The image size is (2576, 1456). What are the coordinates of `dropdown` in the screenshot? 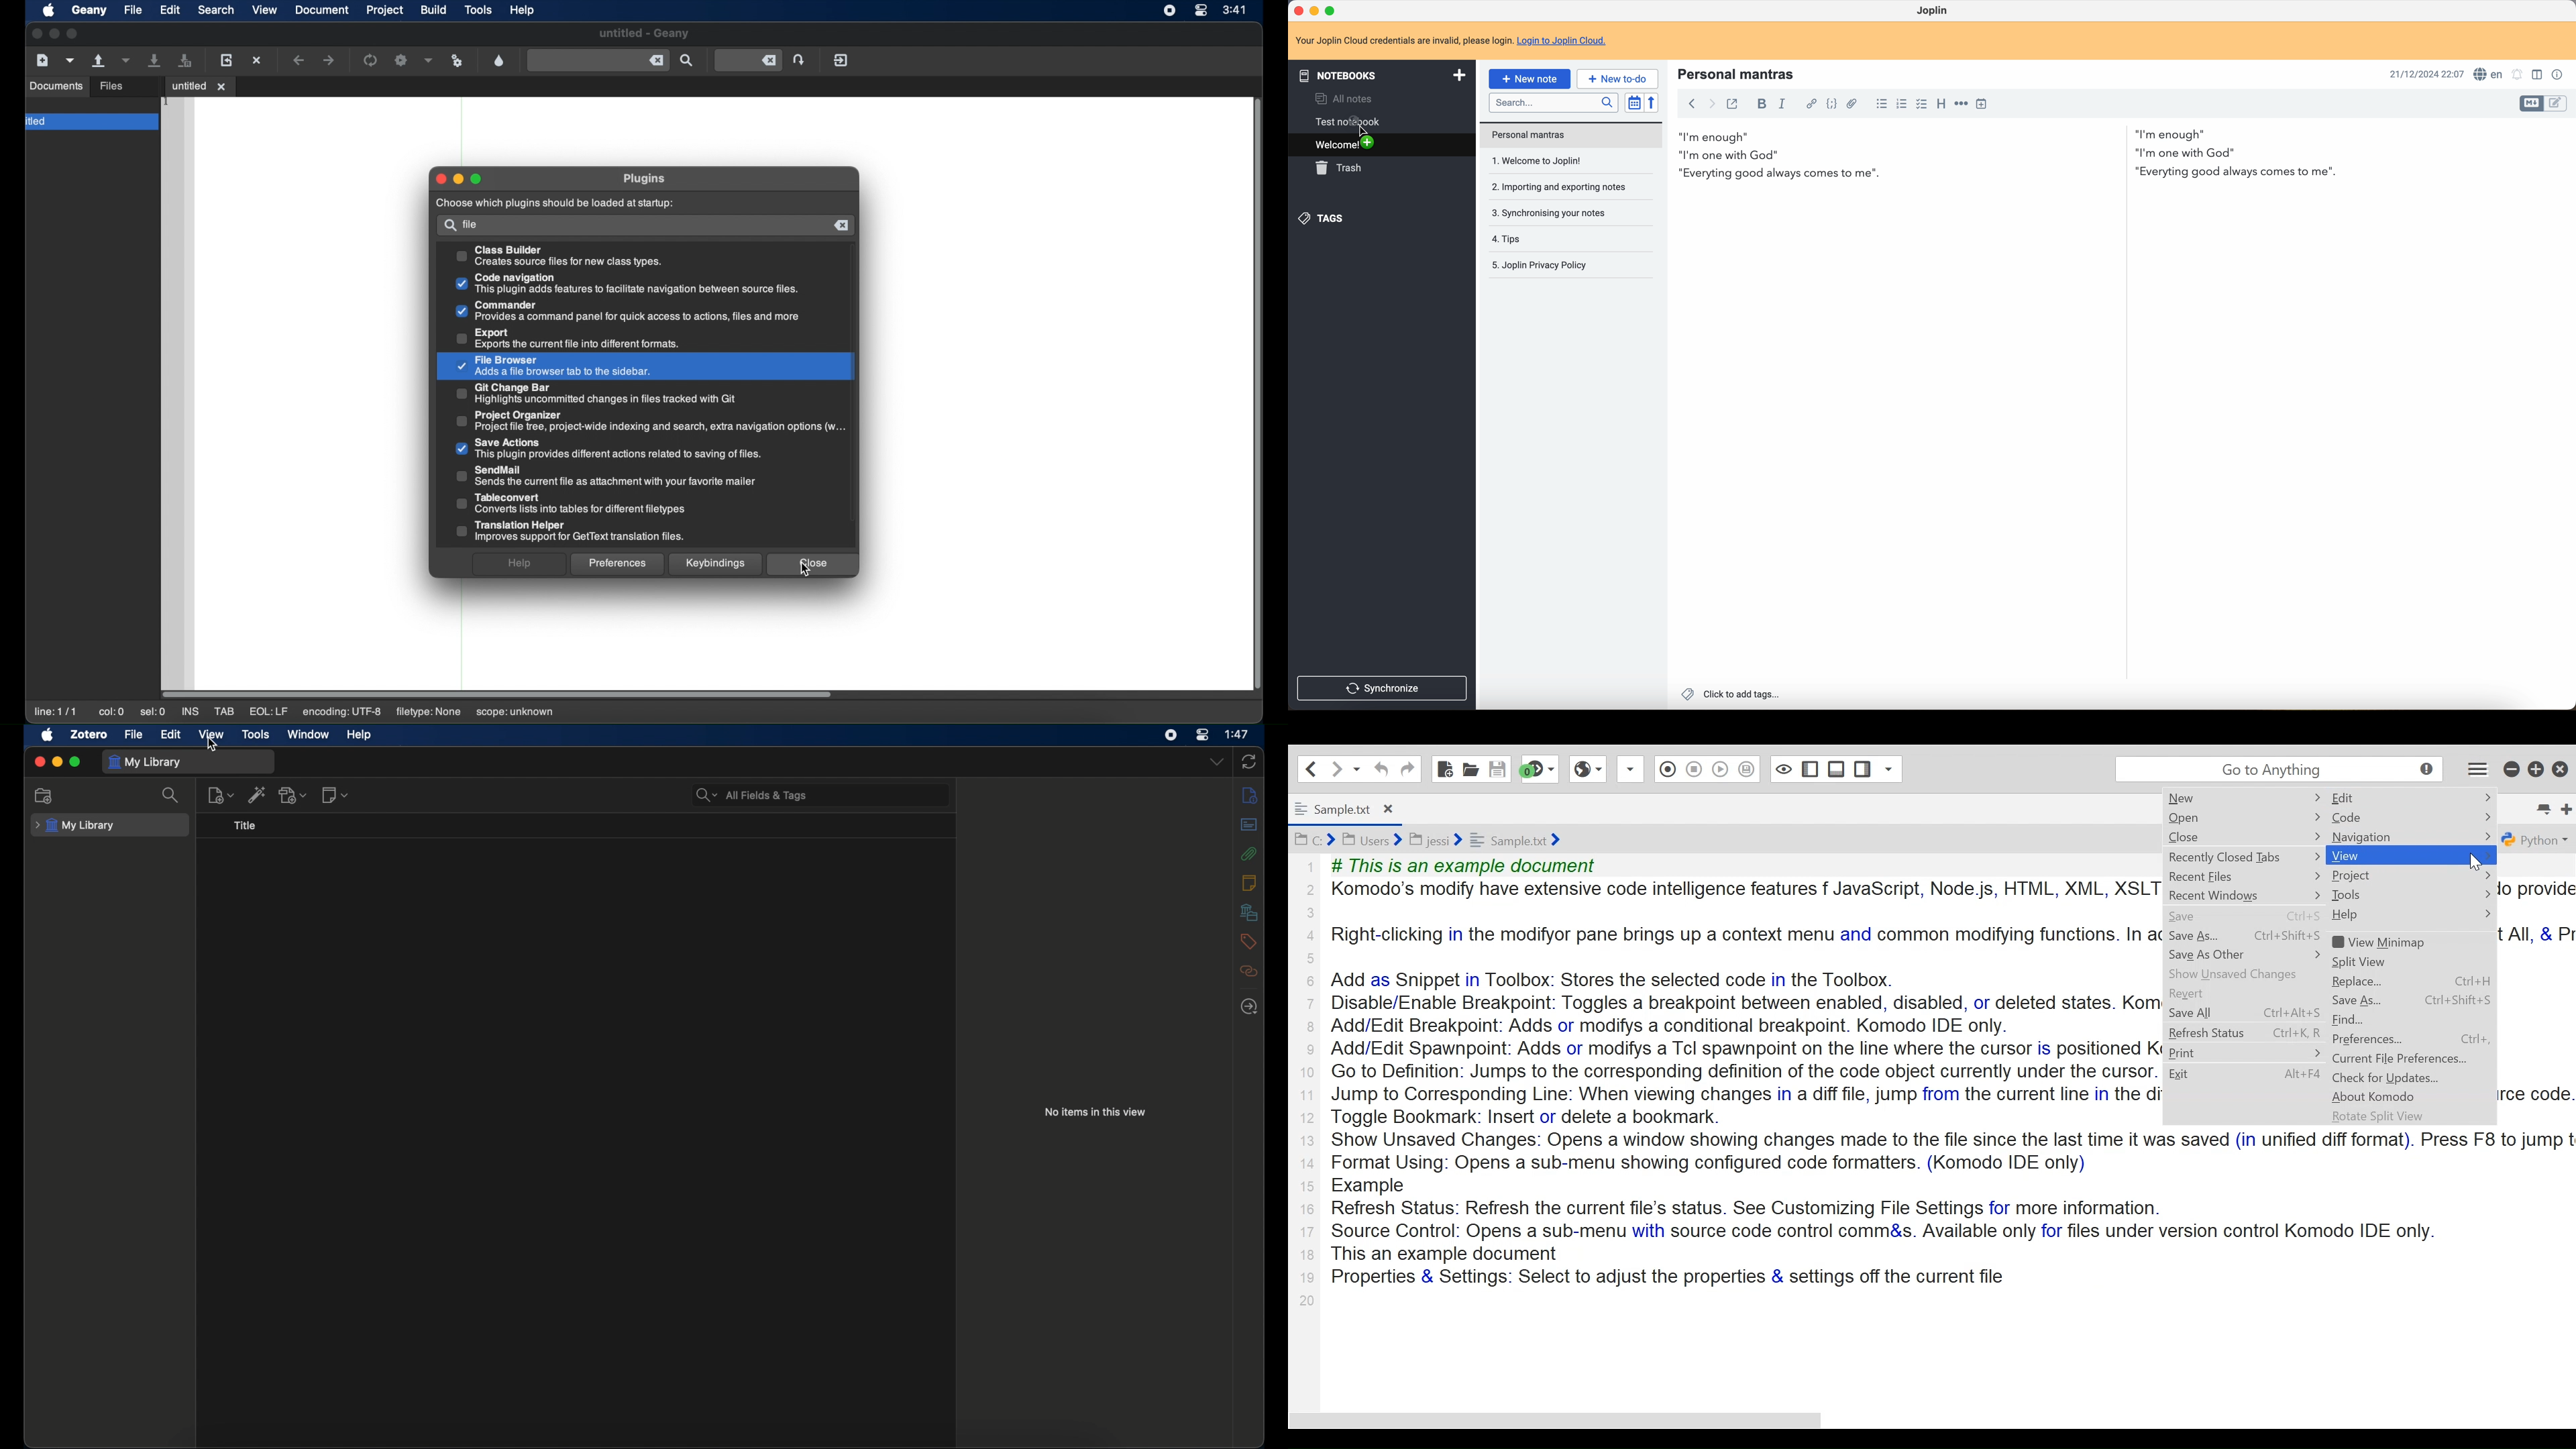 It's located at (1217, 762).